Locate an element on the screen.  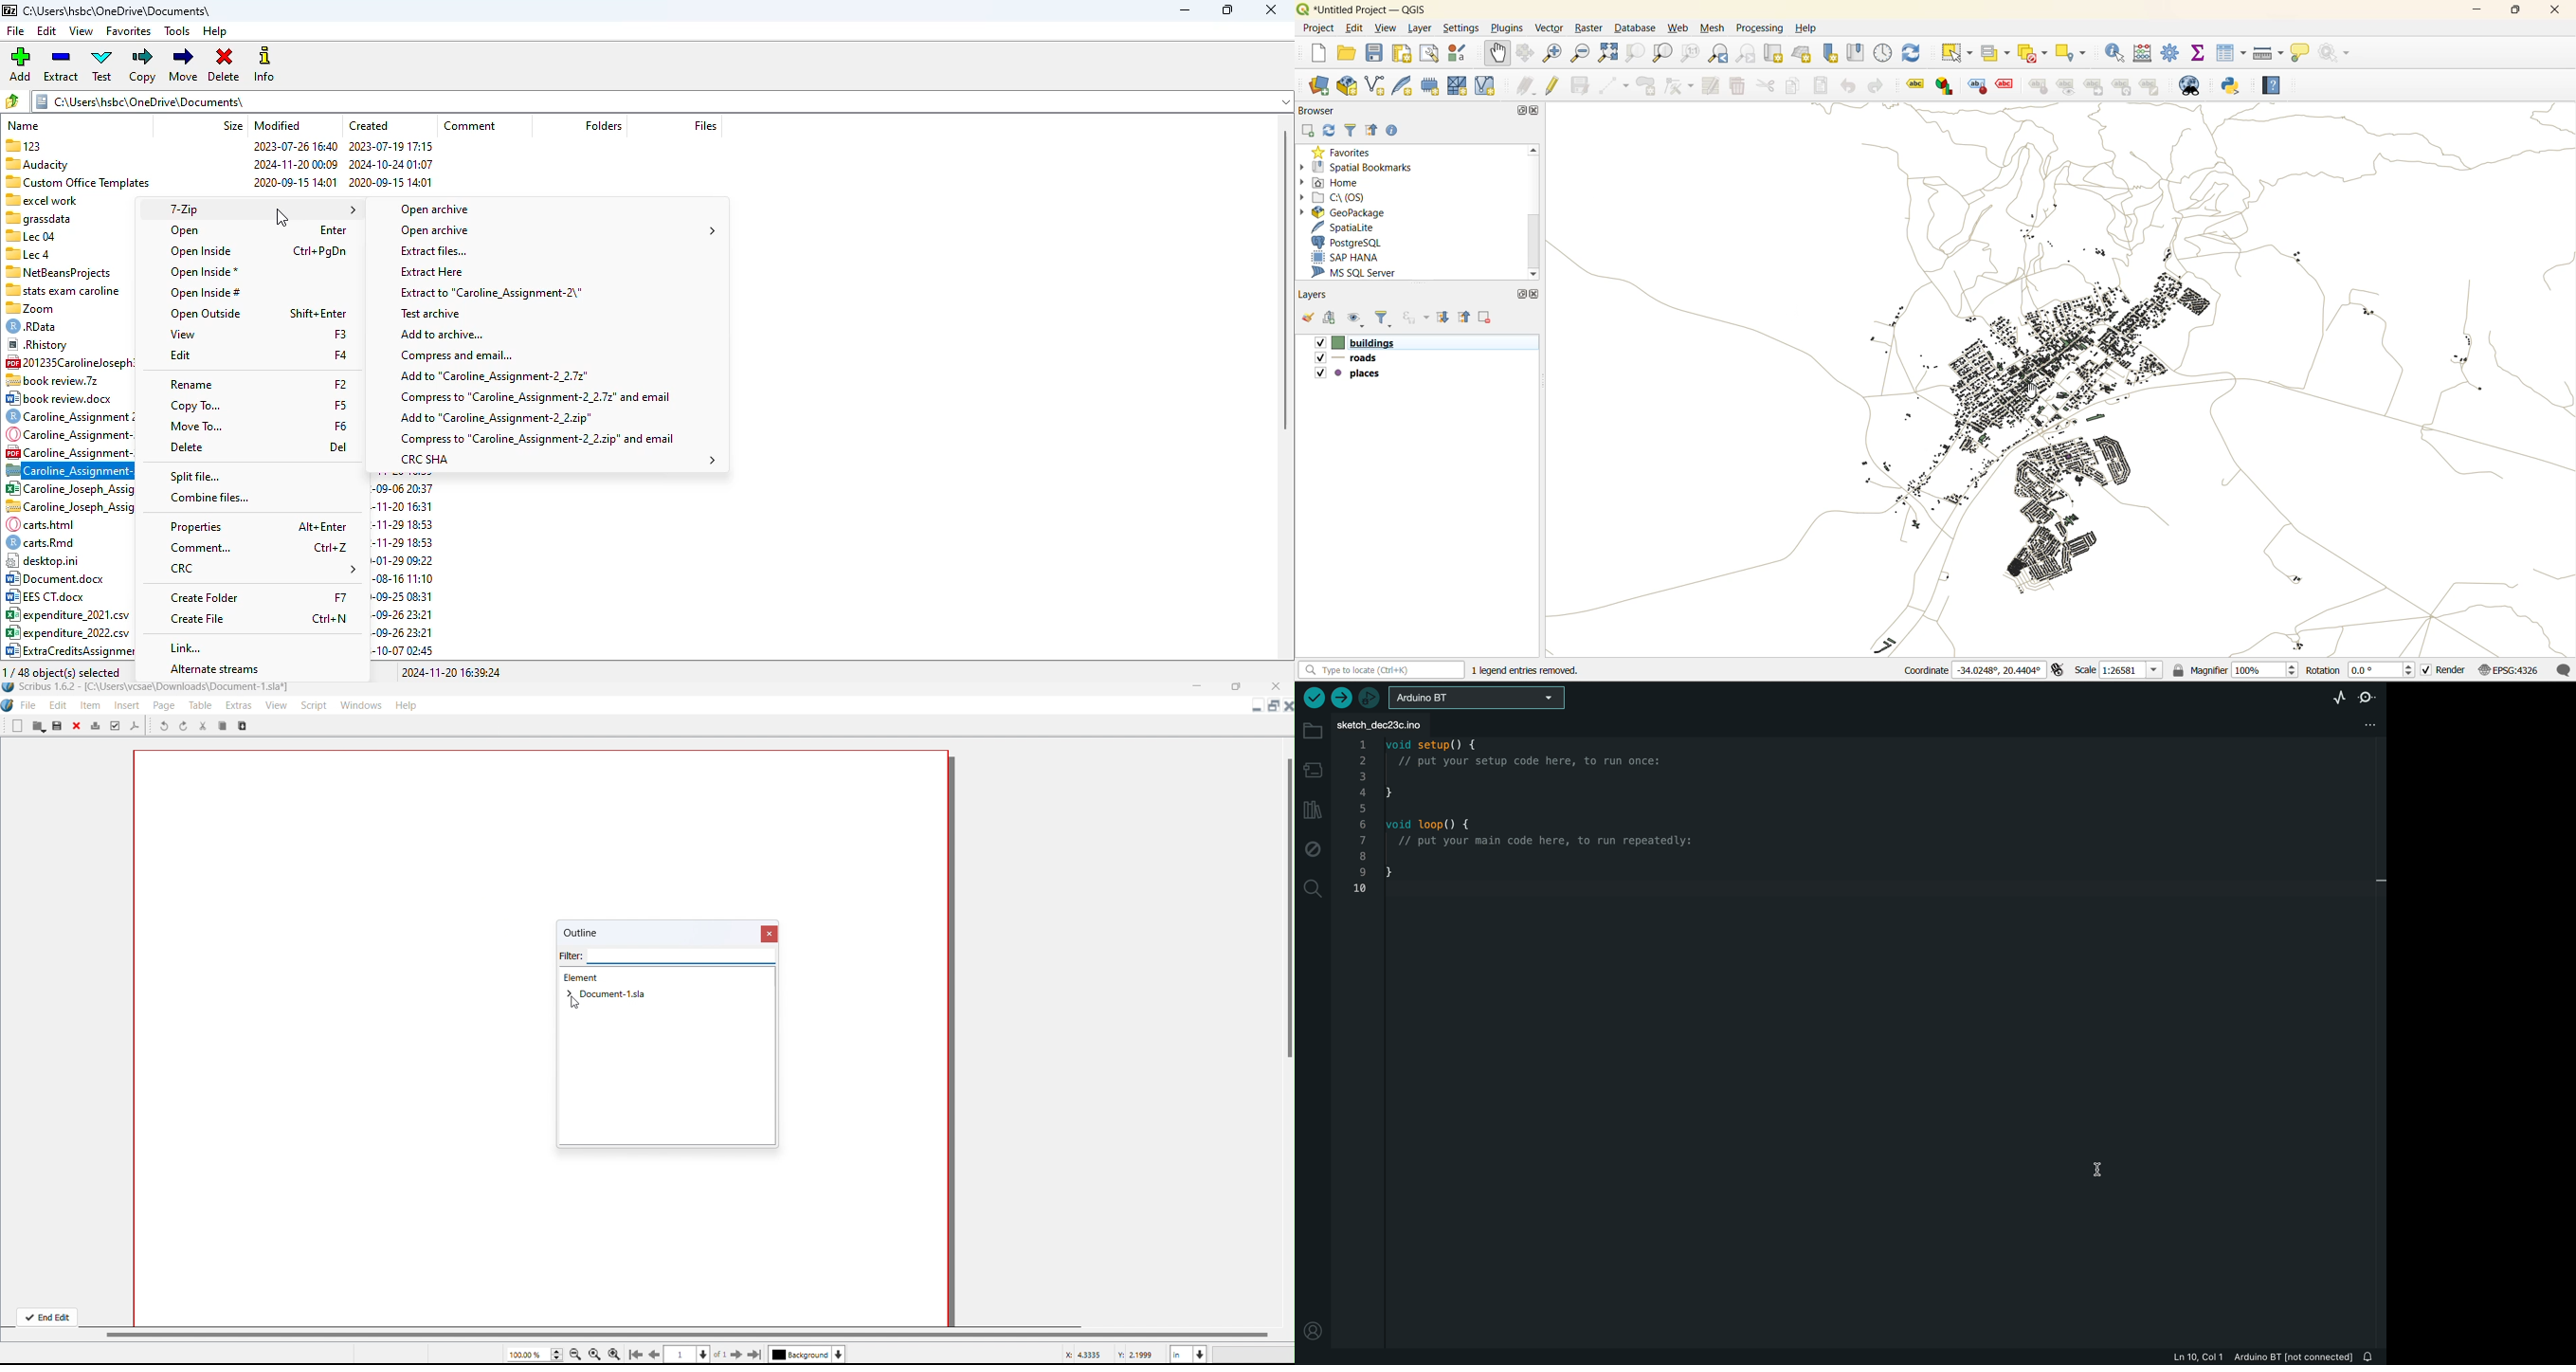
shortcut for create file is located at coordinates (329, 618).